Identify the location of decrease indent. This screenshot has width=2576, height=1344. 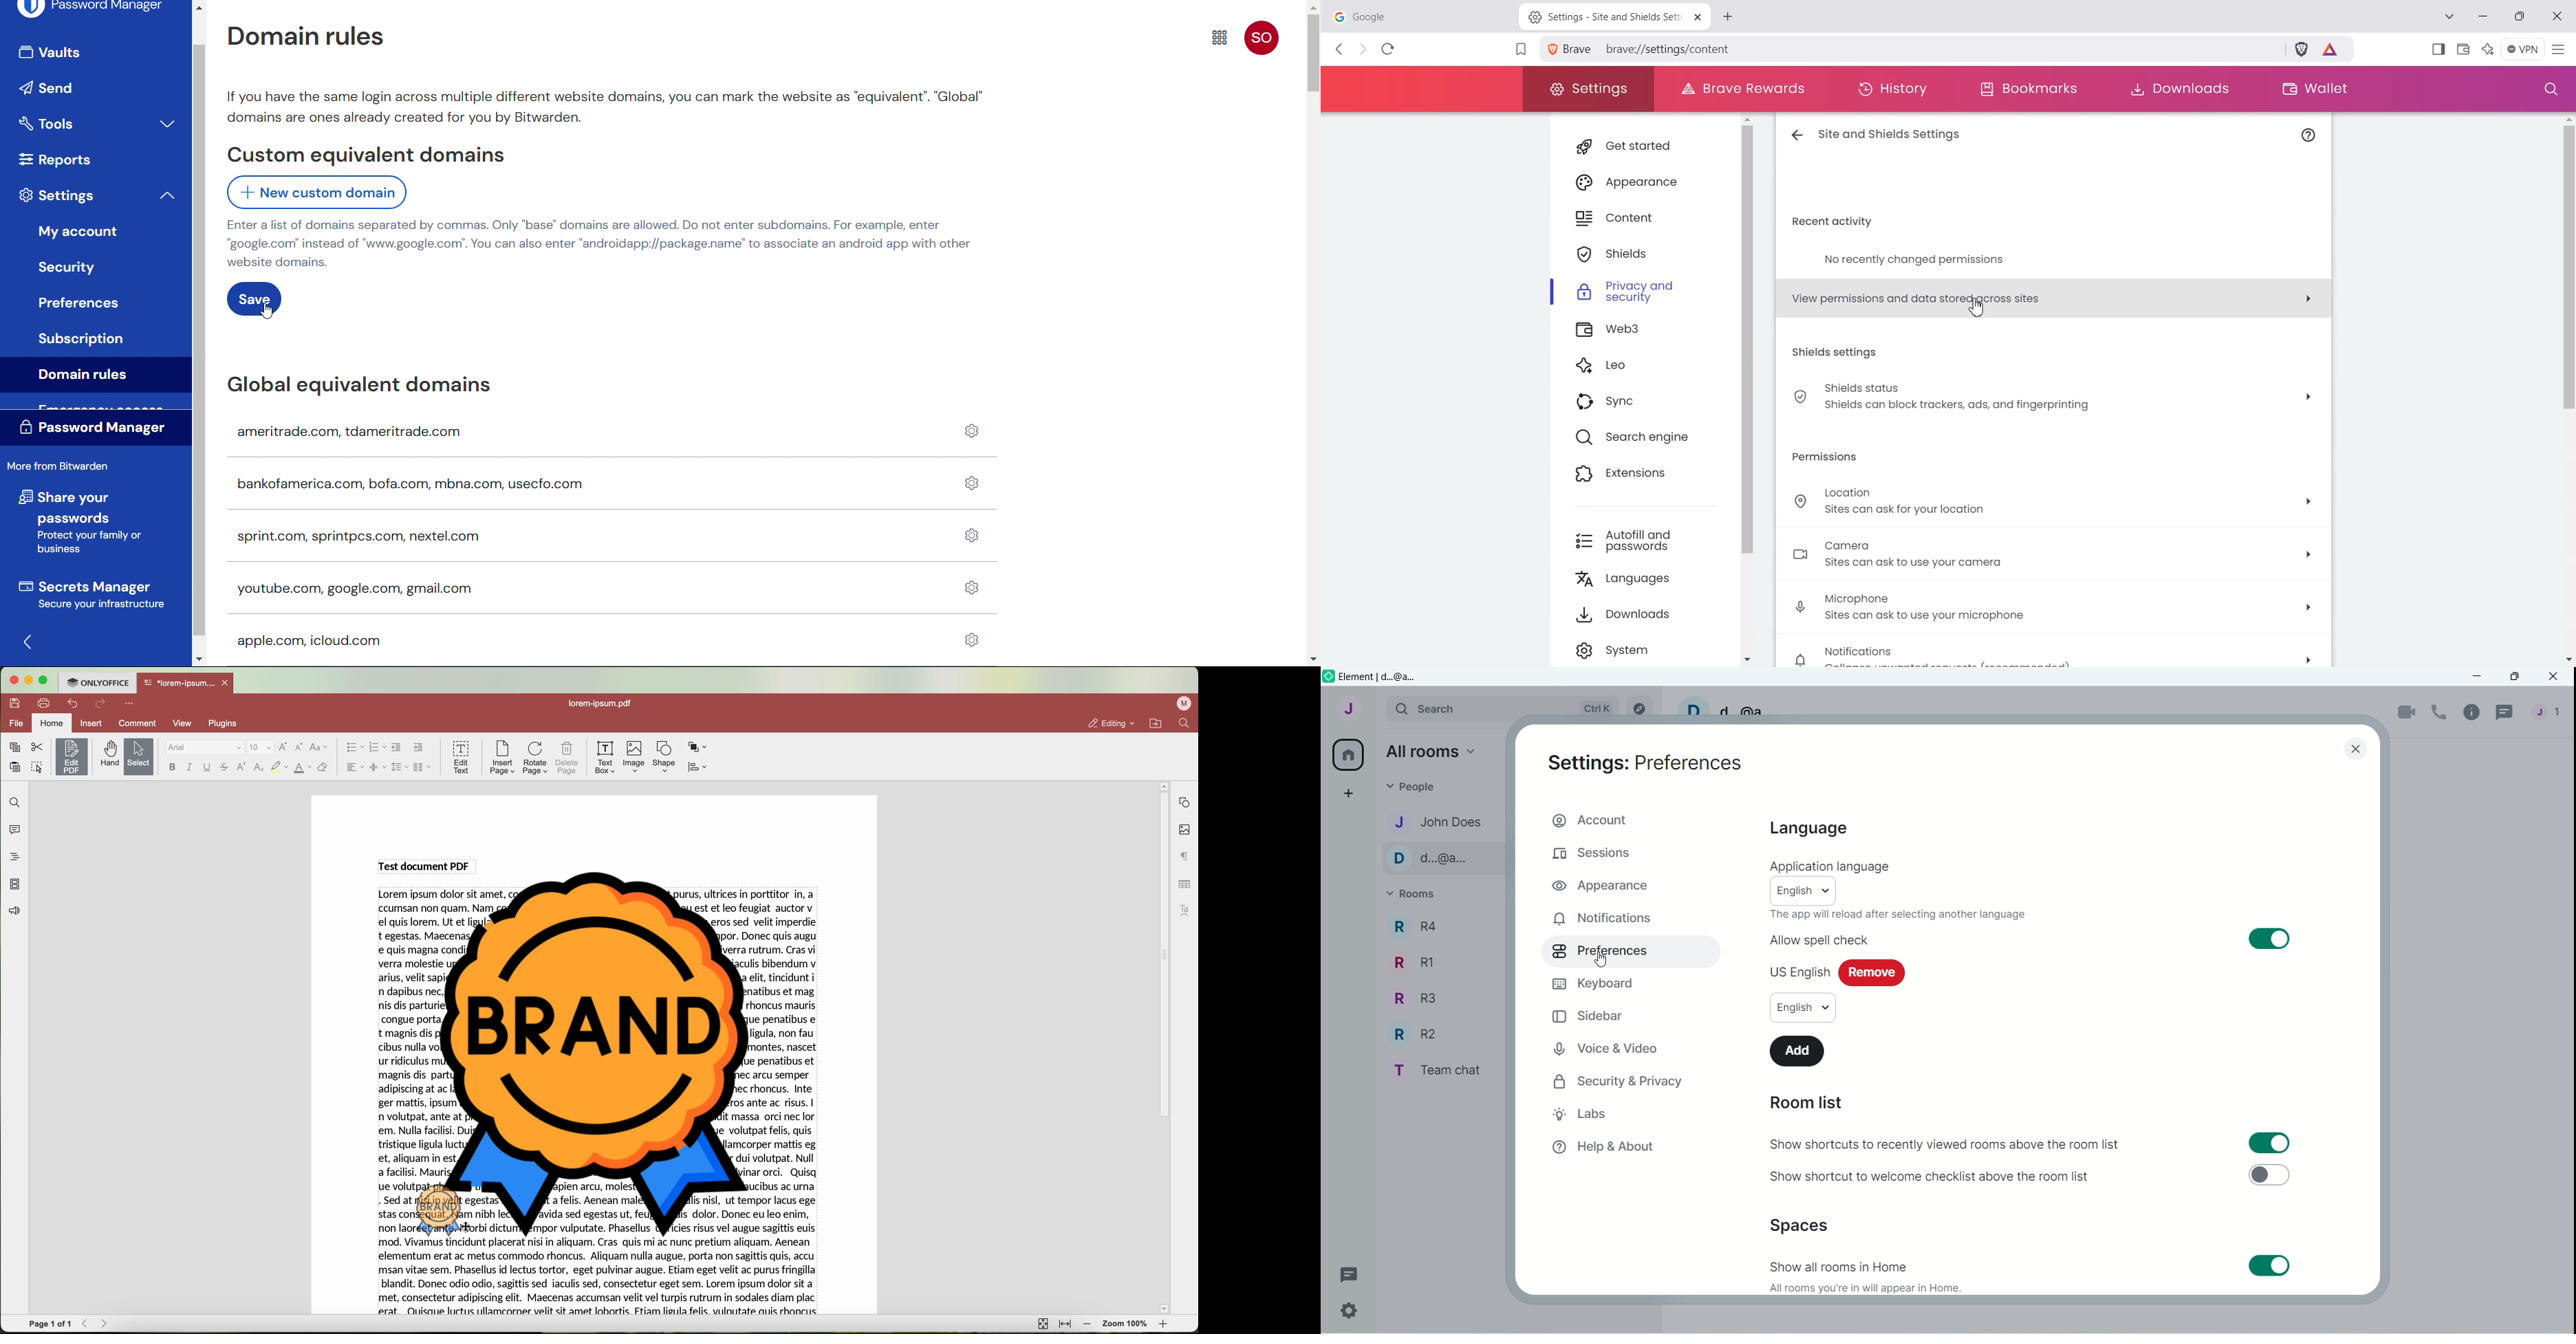
(397, 748).